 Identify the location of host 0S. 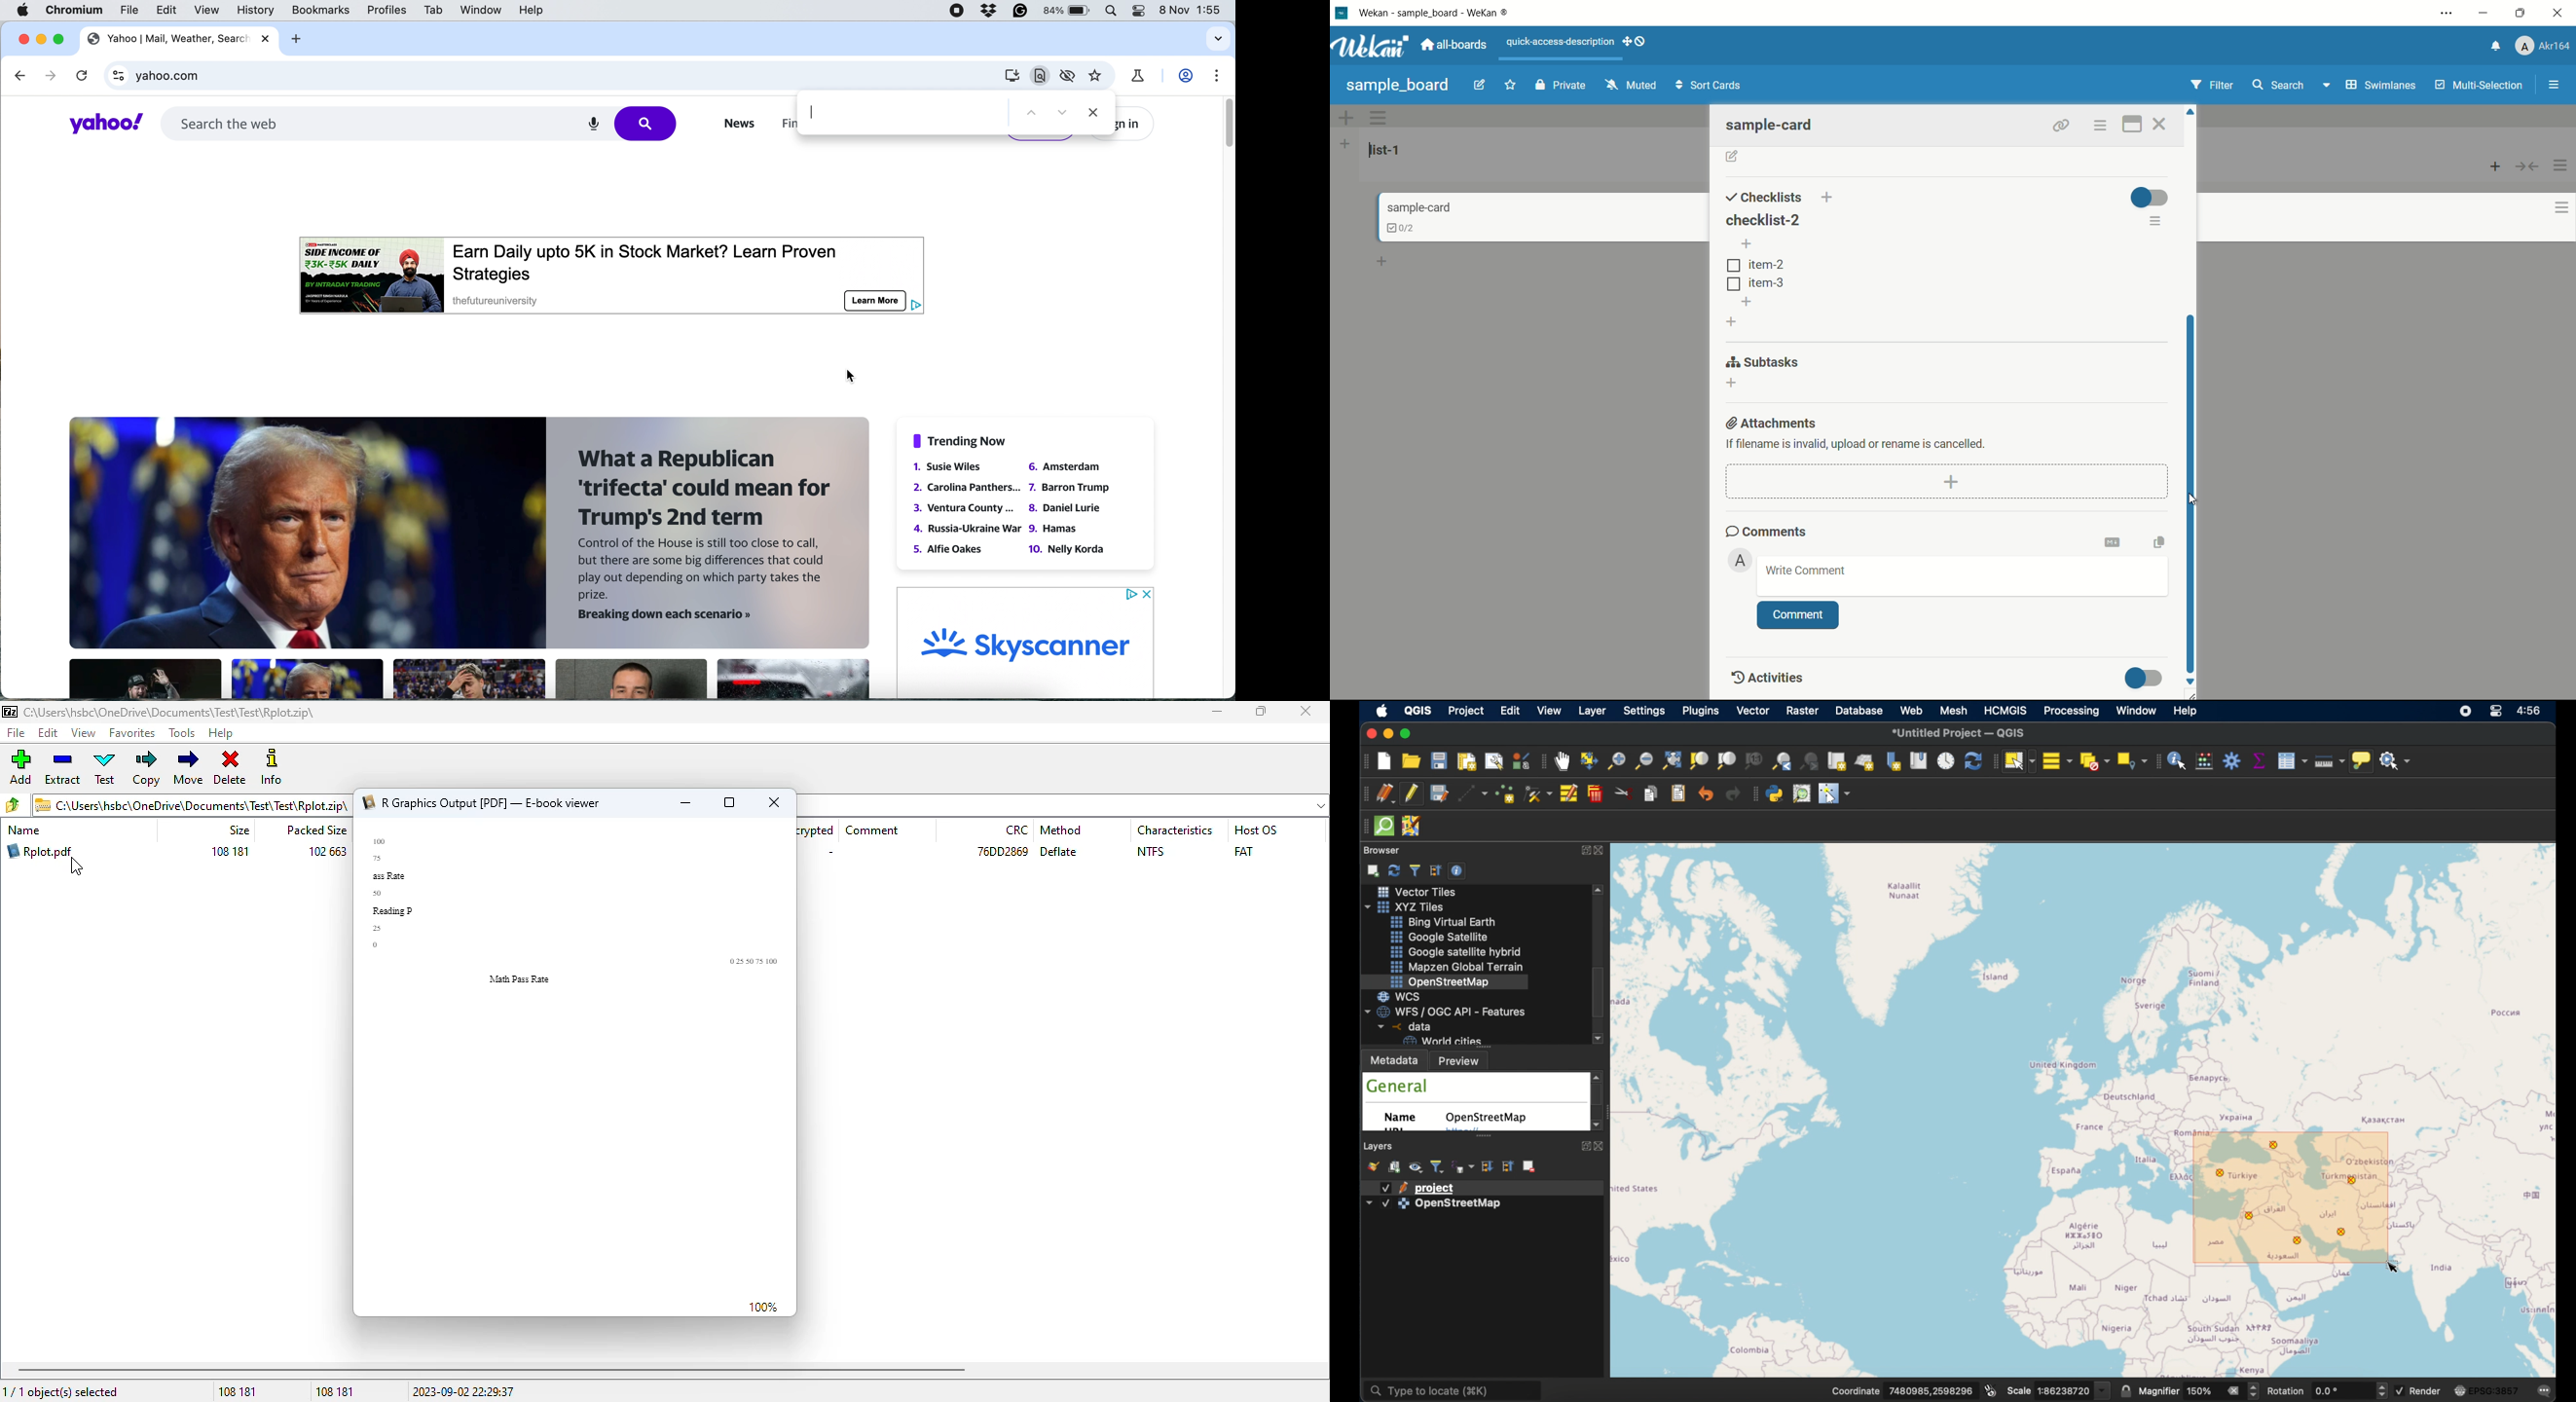
(1256, 830).